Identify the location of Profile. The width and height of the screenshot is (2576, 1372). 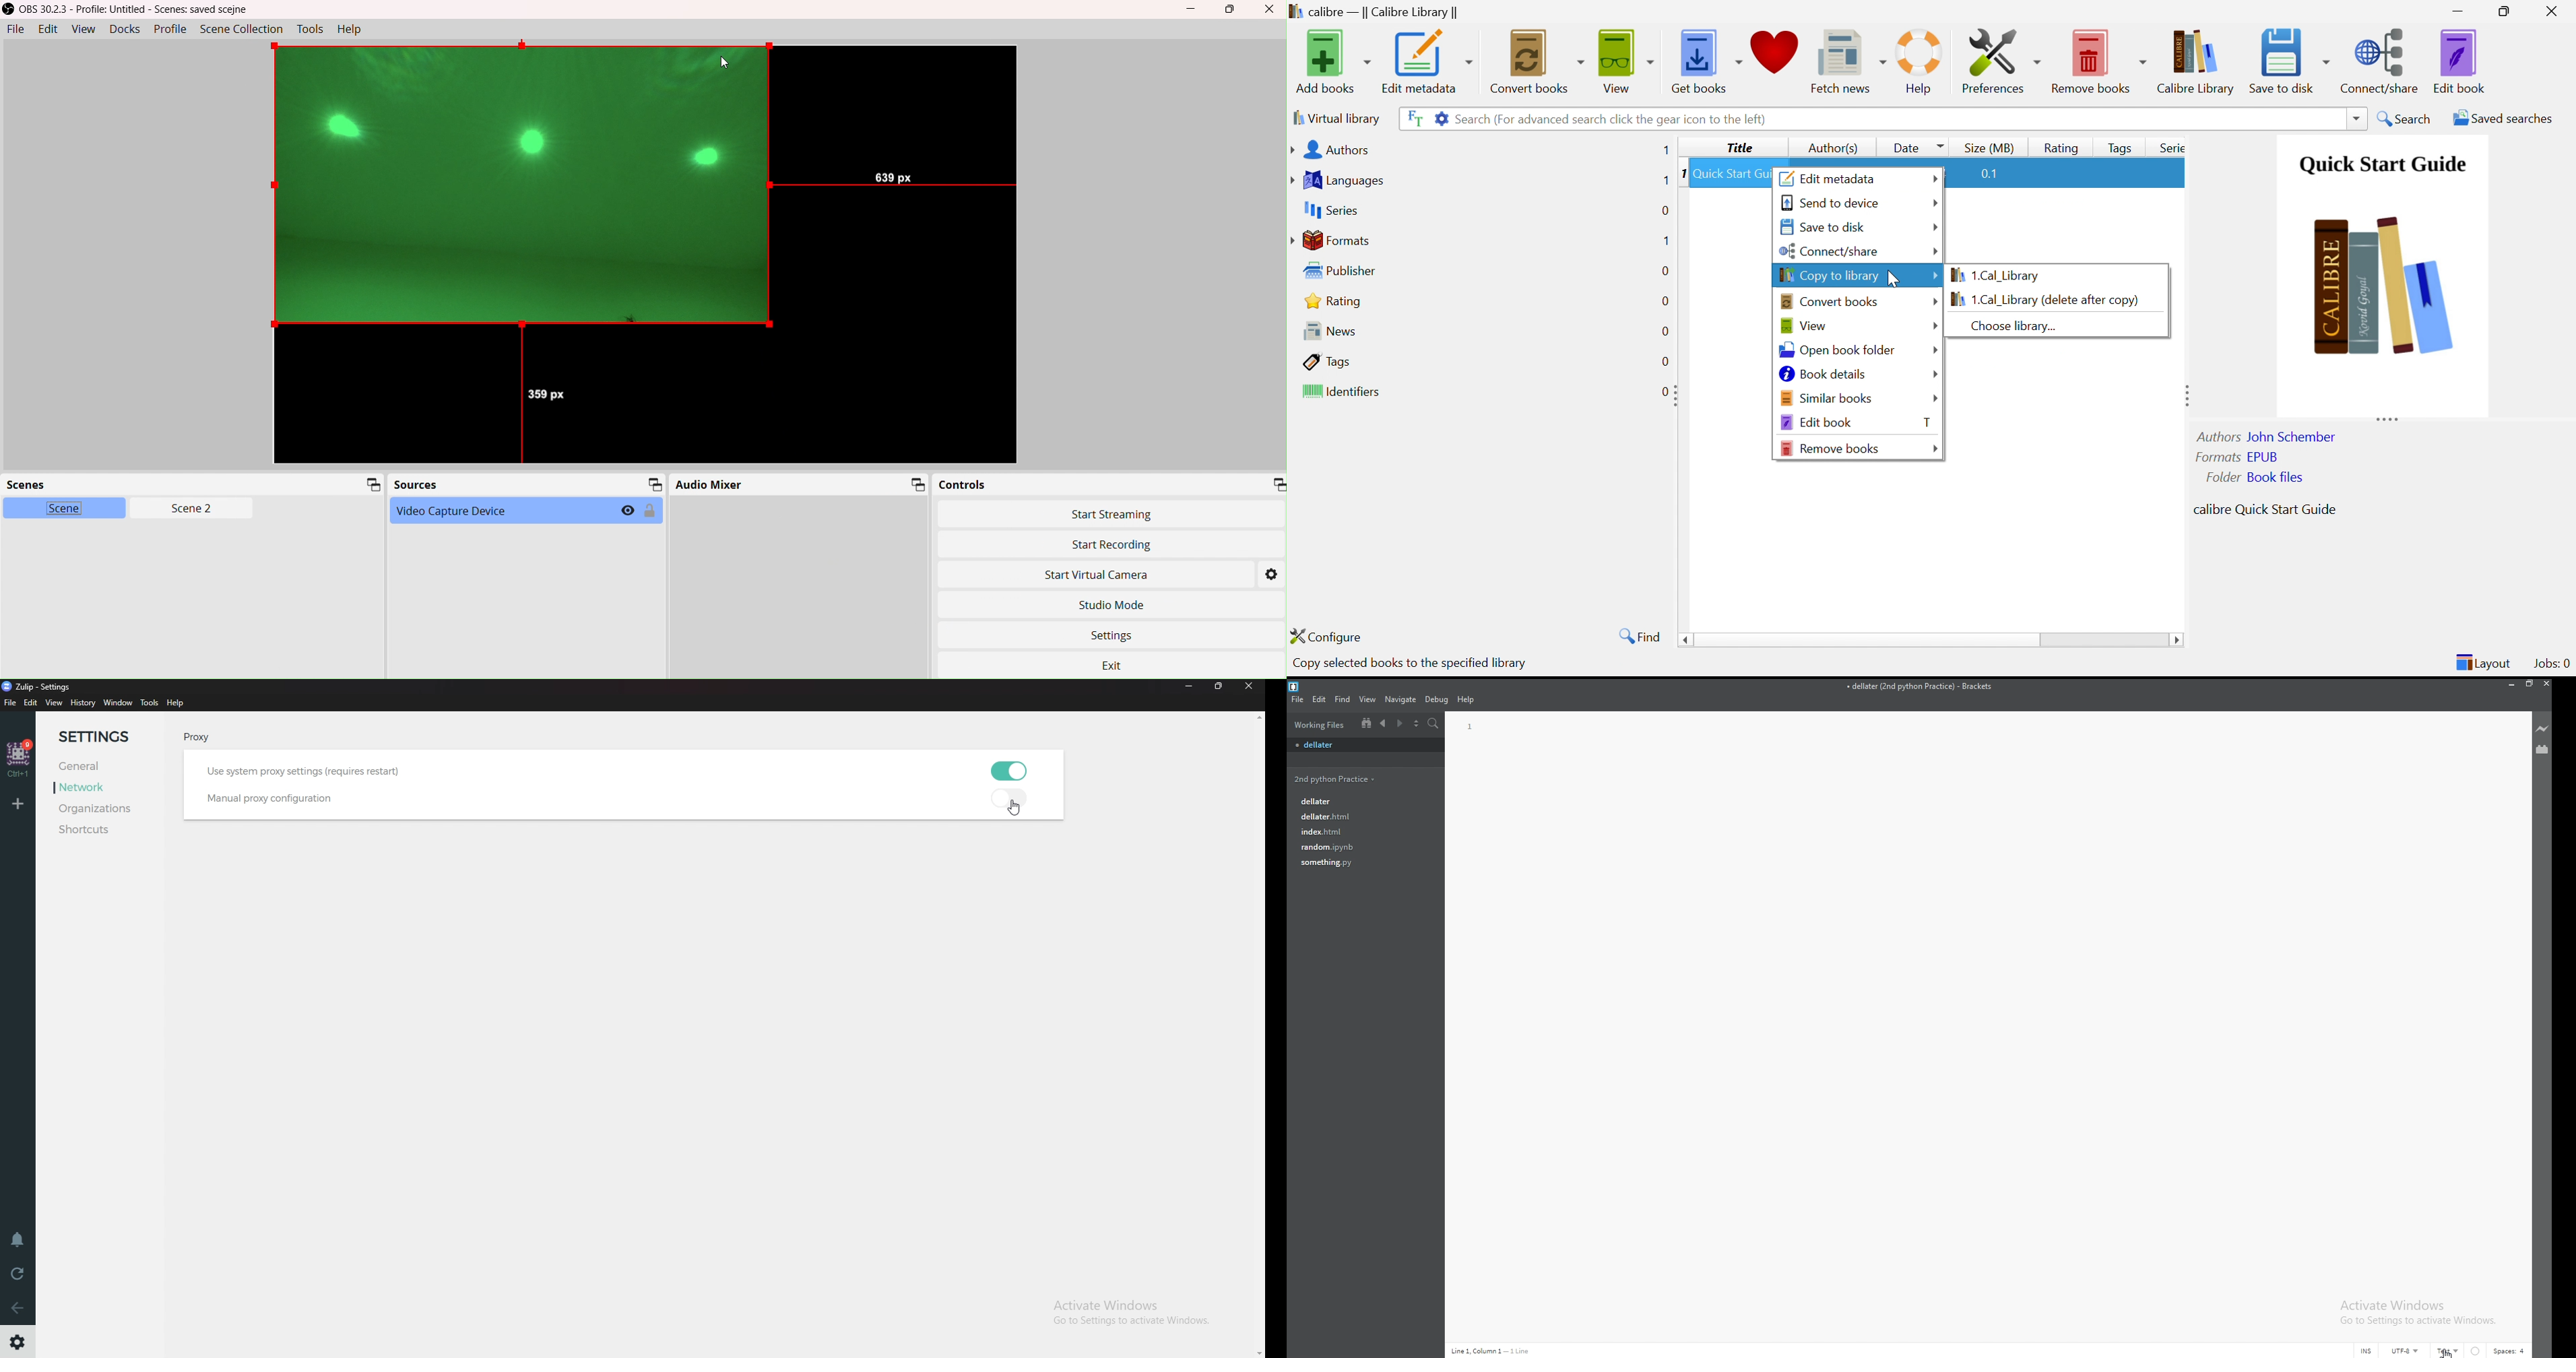
(171, 30).